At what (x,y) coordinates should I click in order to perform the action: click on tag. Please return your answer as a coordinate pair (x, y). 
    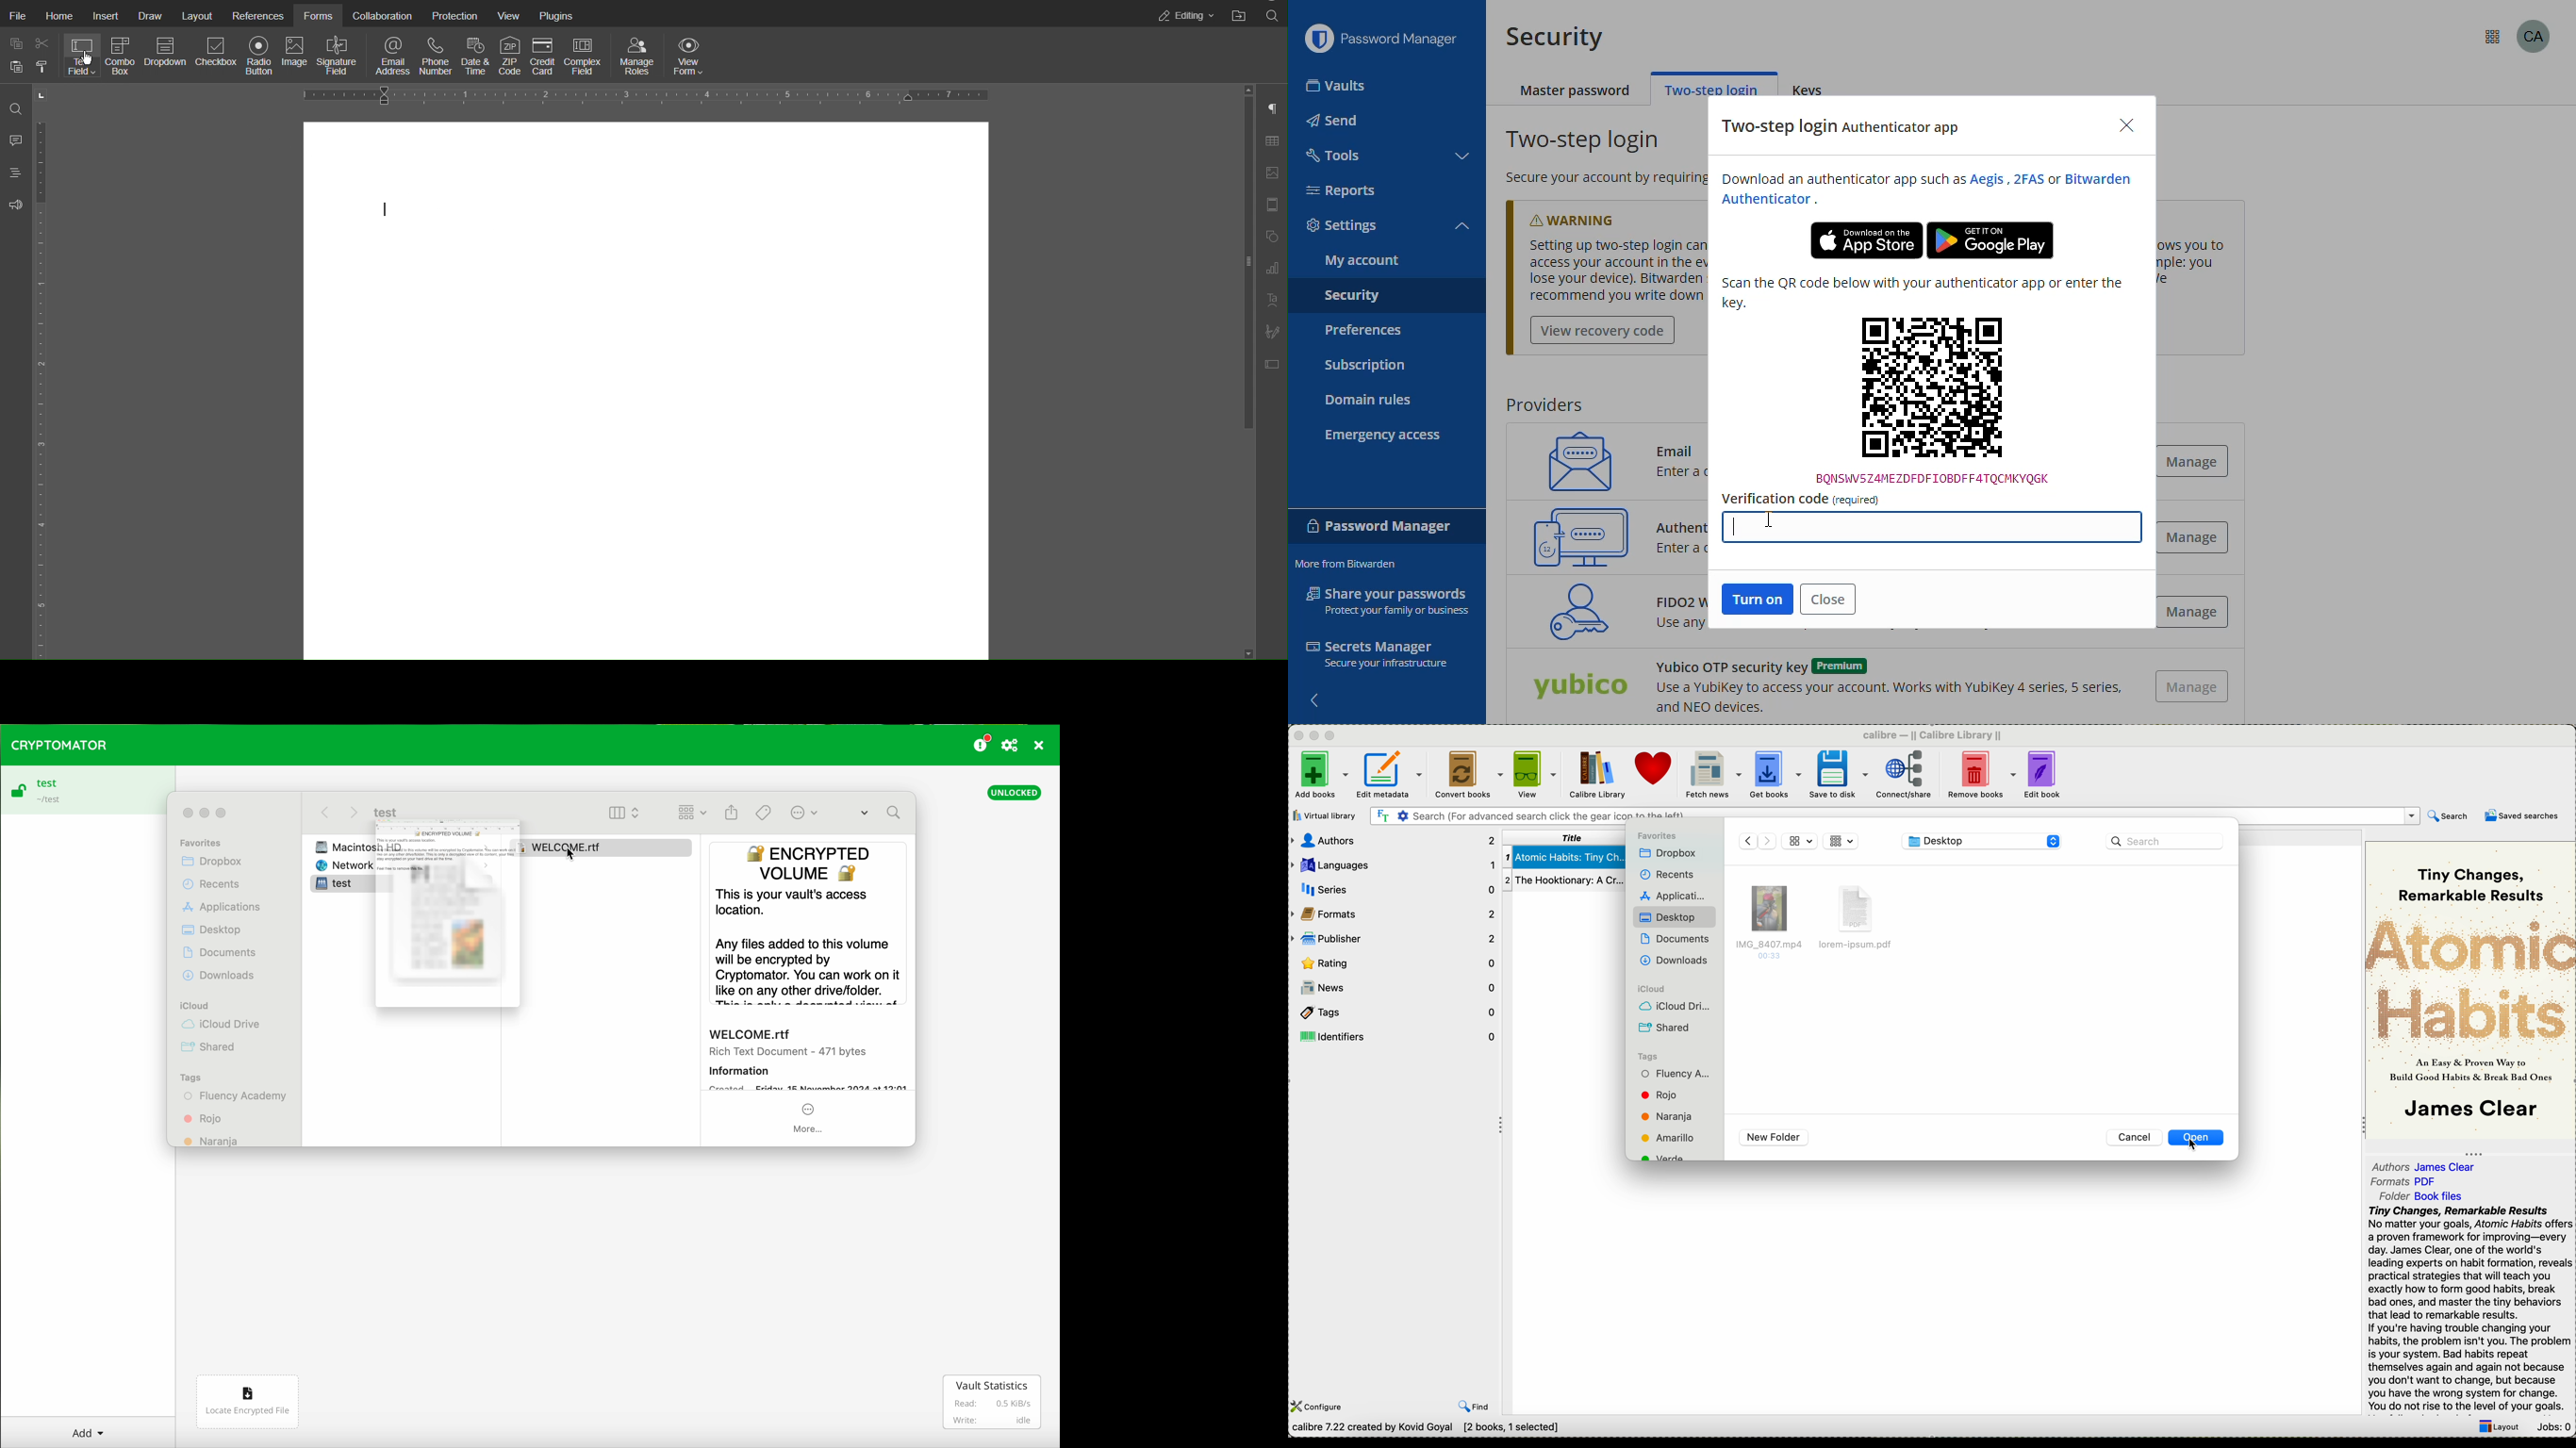
    Looking at the image, I should click on (1666, 1138).